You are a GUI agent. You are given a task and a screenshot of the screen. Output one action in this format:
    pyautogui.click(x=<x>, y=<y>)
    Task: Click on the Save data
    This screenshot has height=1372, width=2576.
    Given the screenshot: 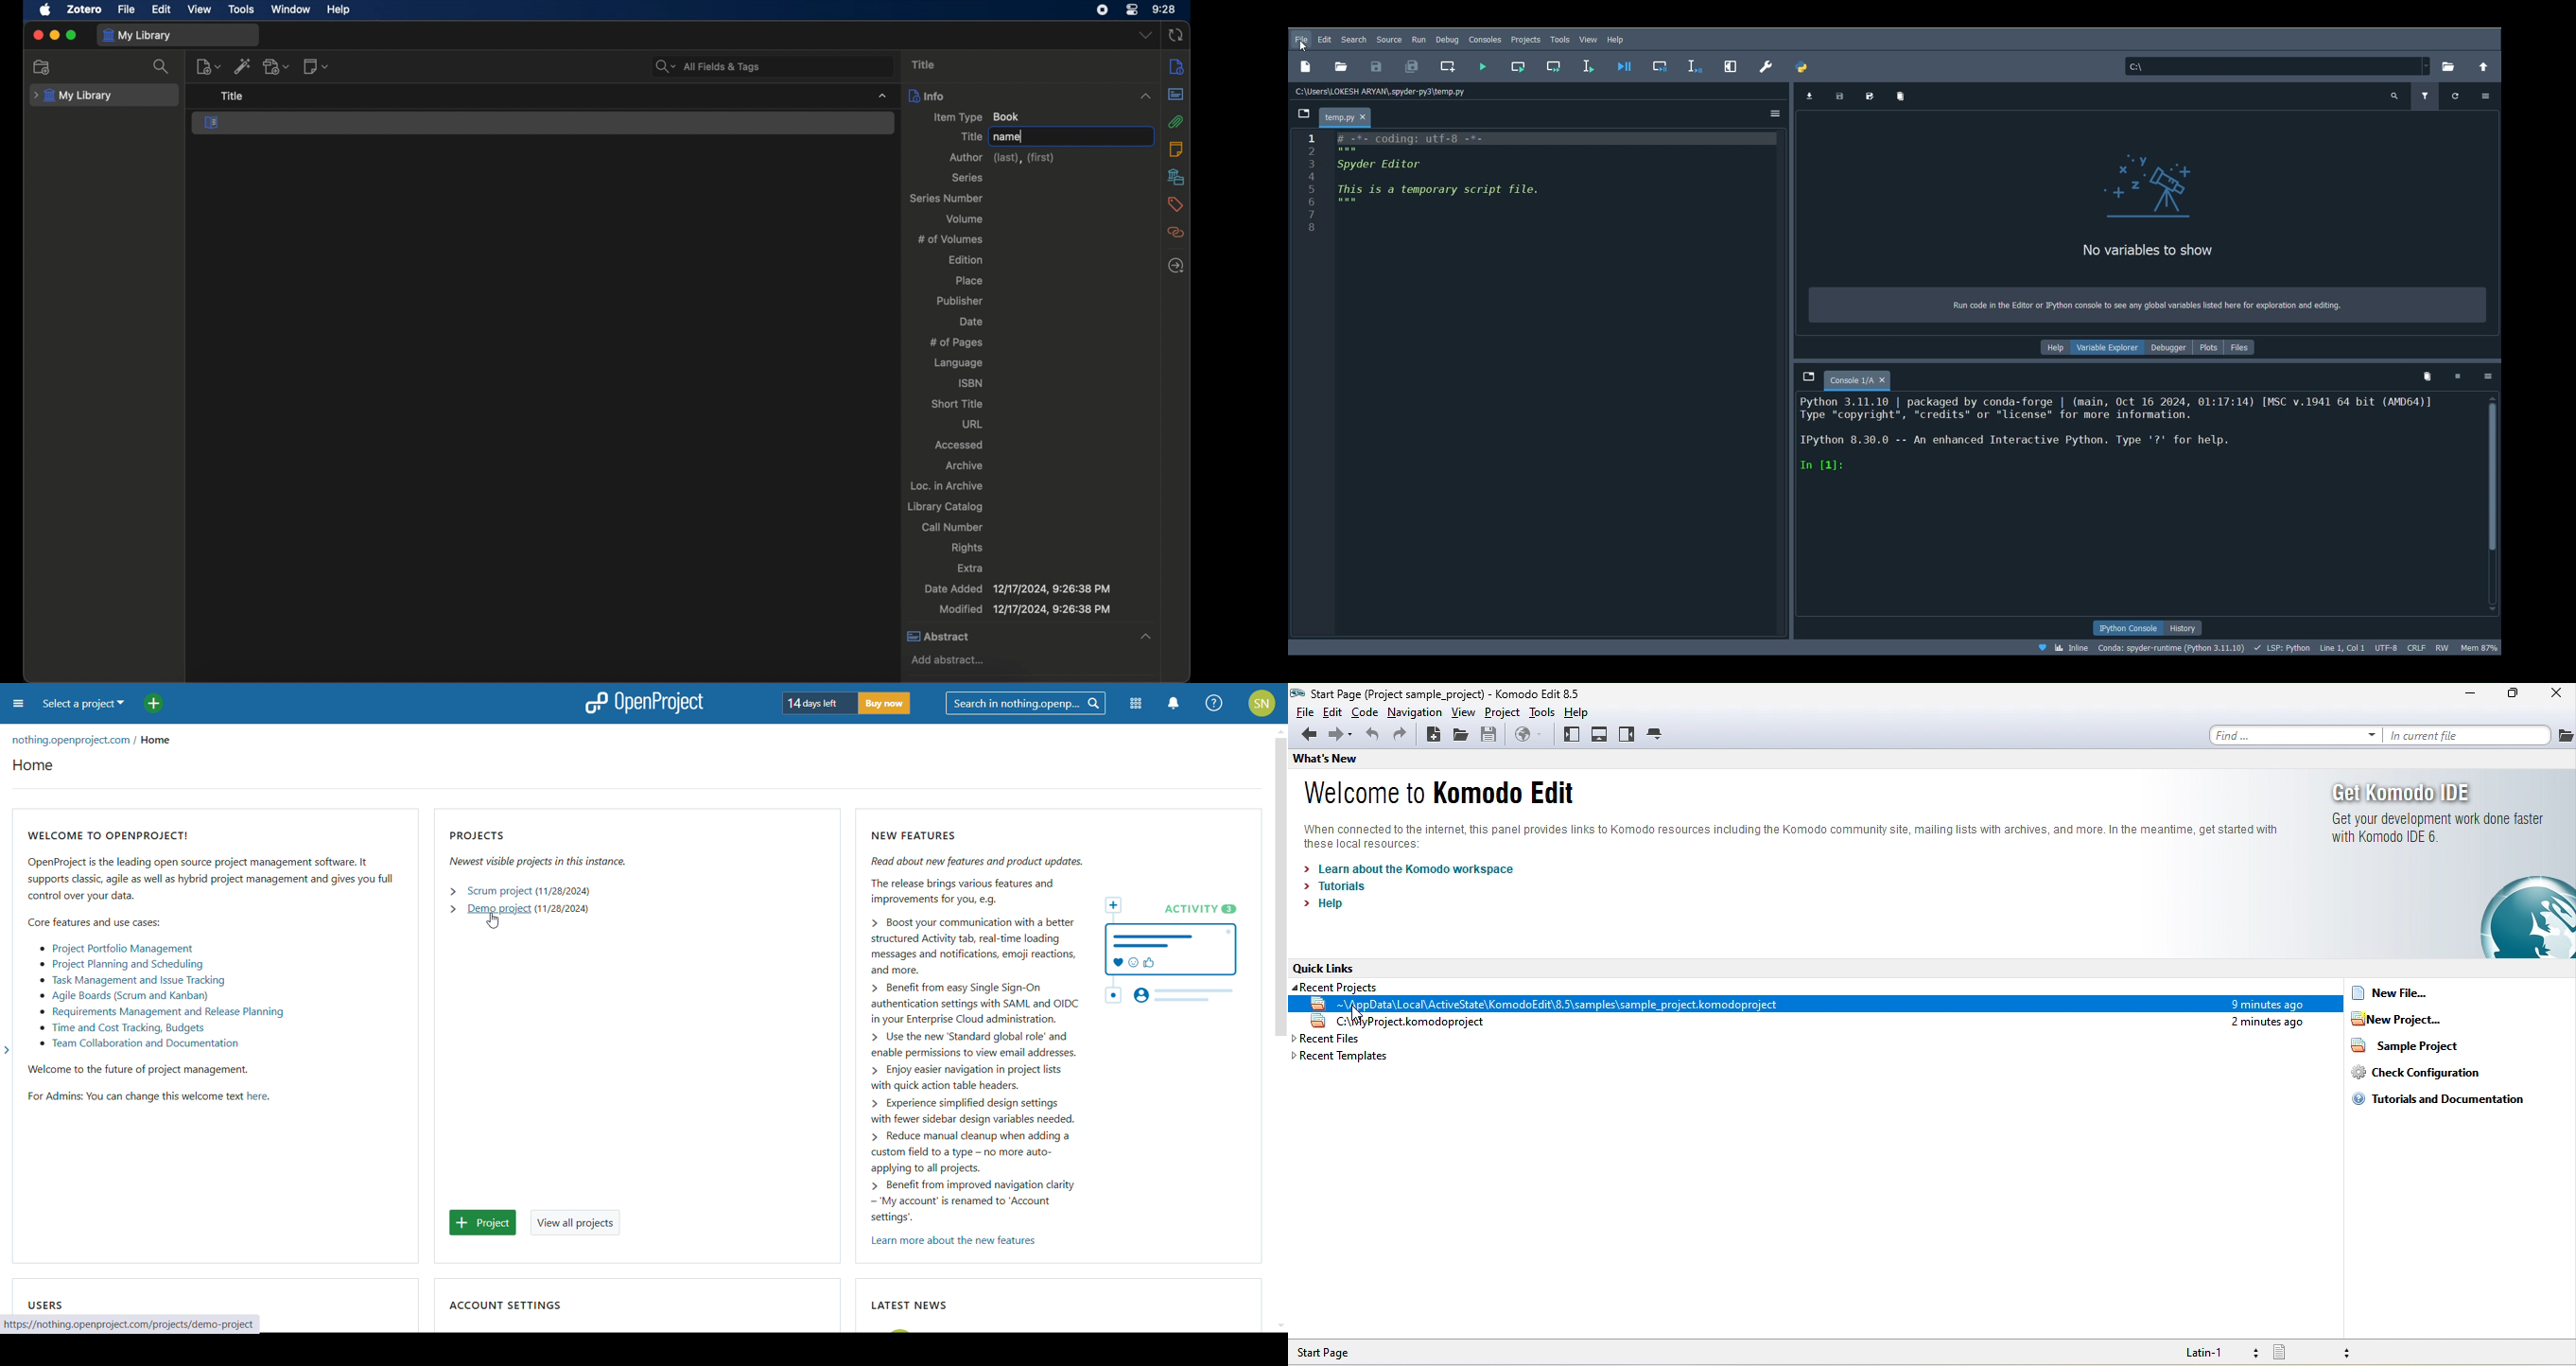 What is the action you would take?
    pyautogui.click(x=1839, y=94)
    